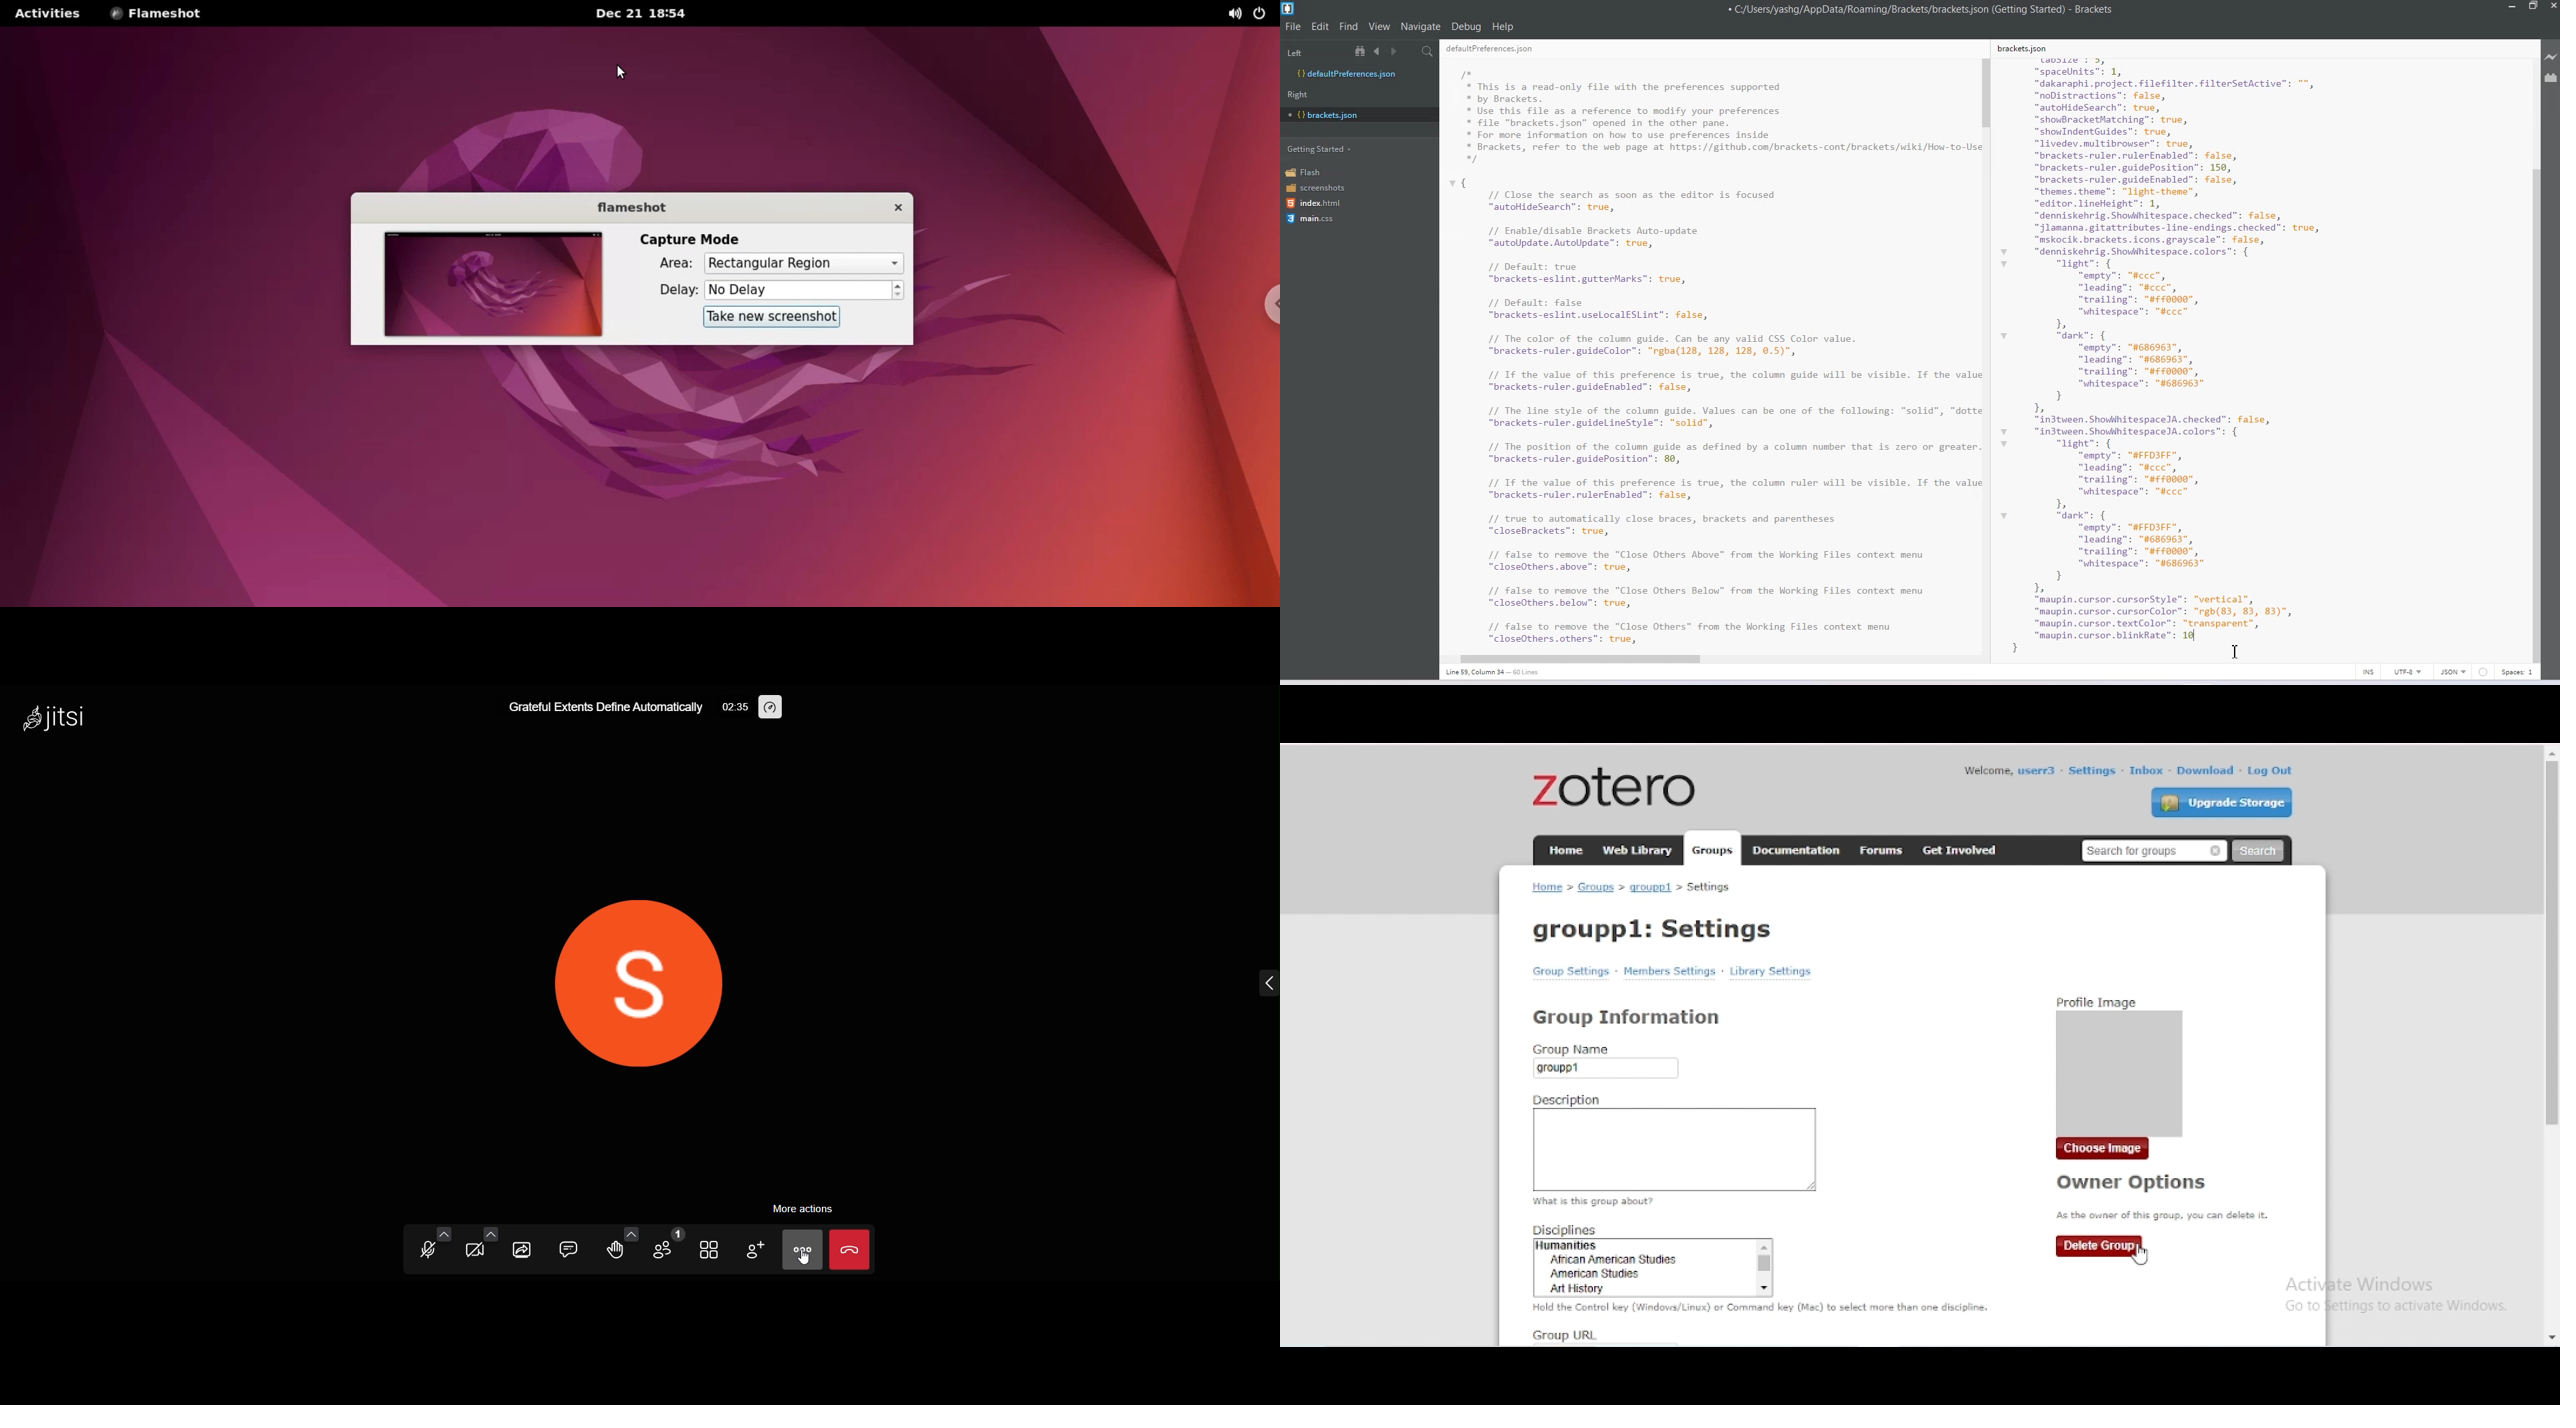 This screenshot has width=2576, height=1428. Describe the element at coordinates (1654, 930) in the screenshot. I see `groupp1: settings` at that location.